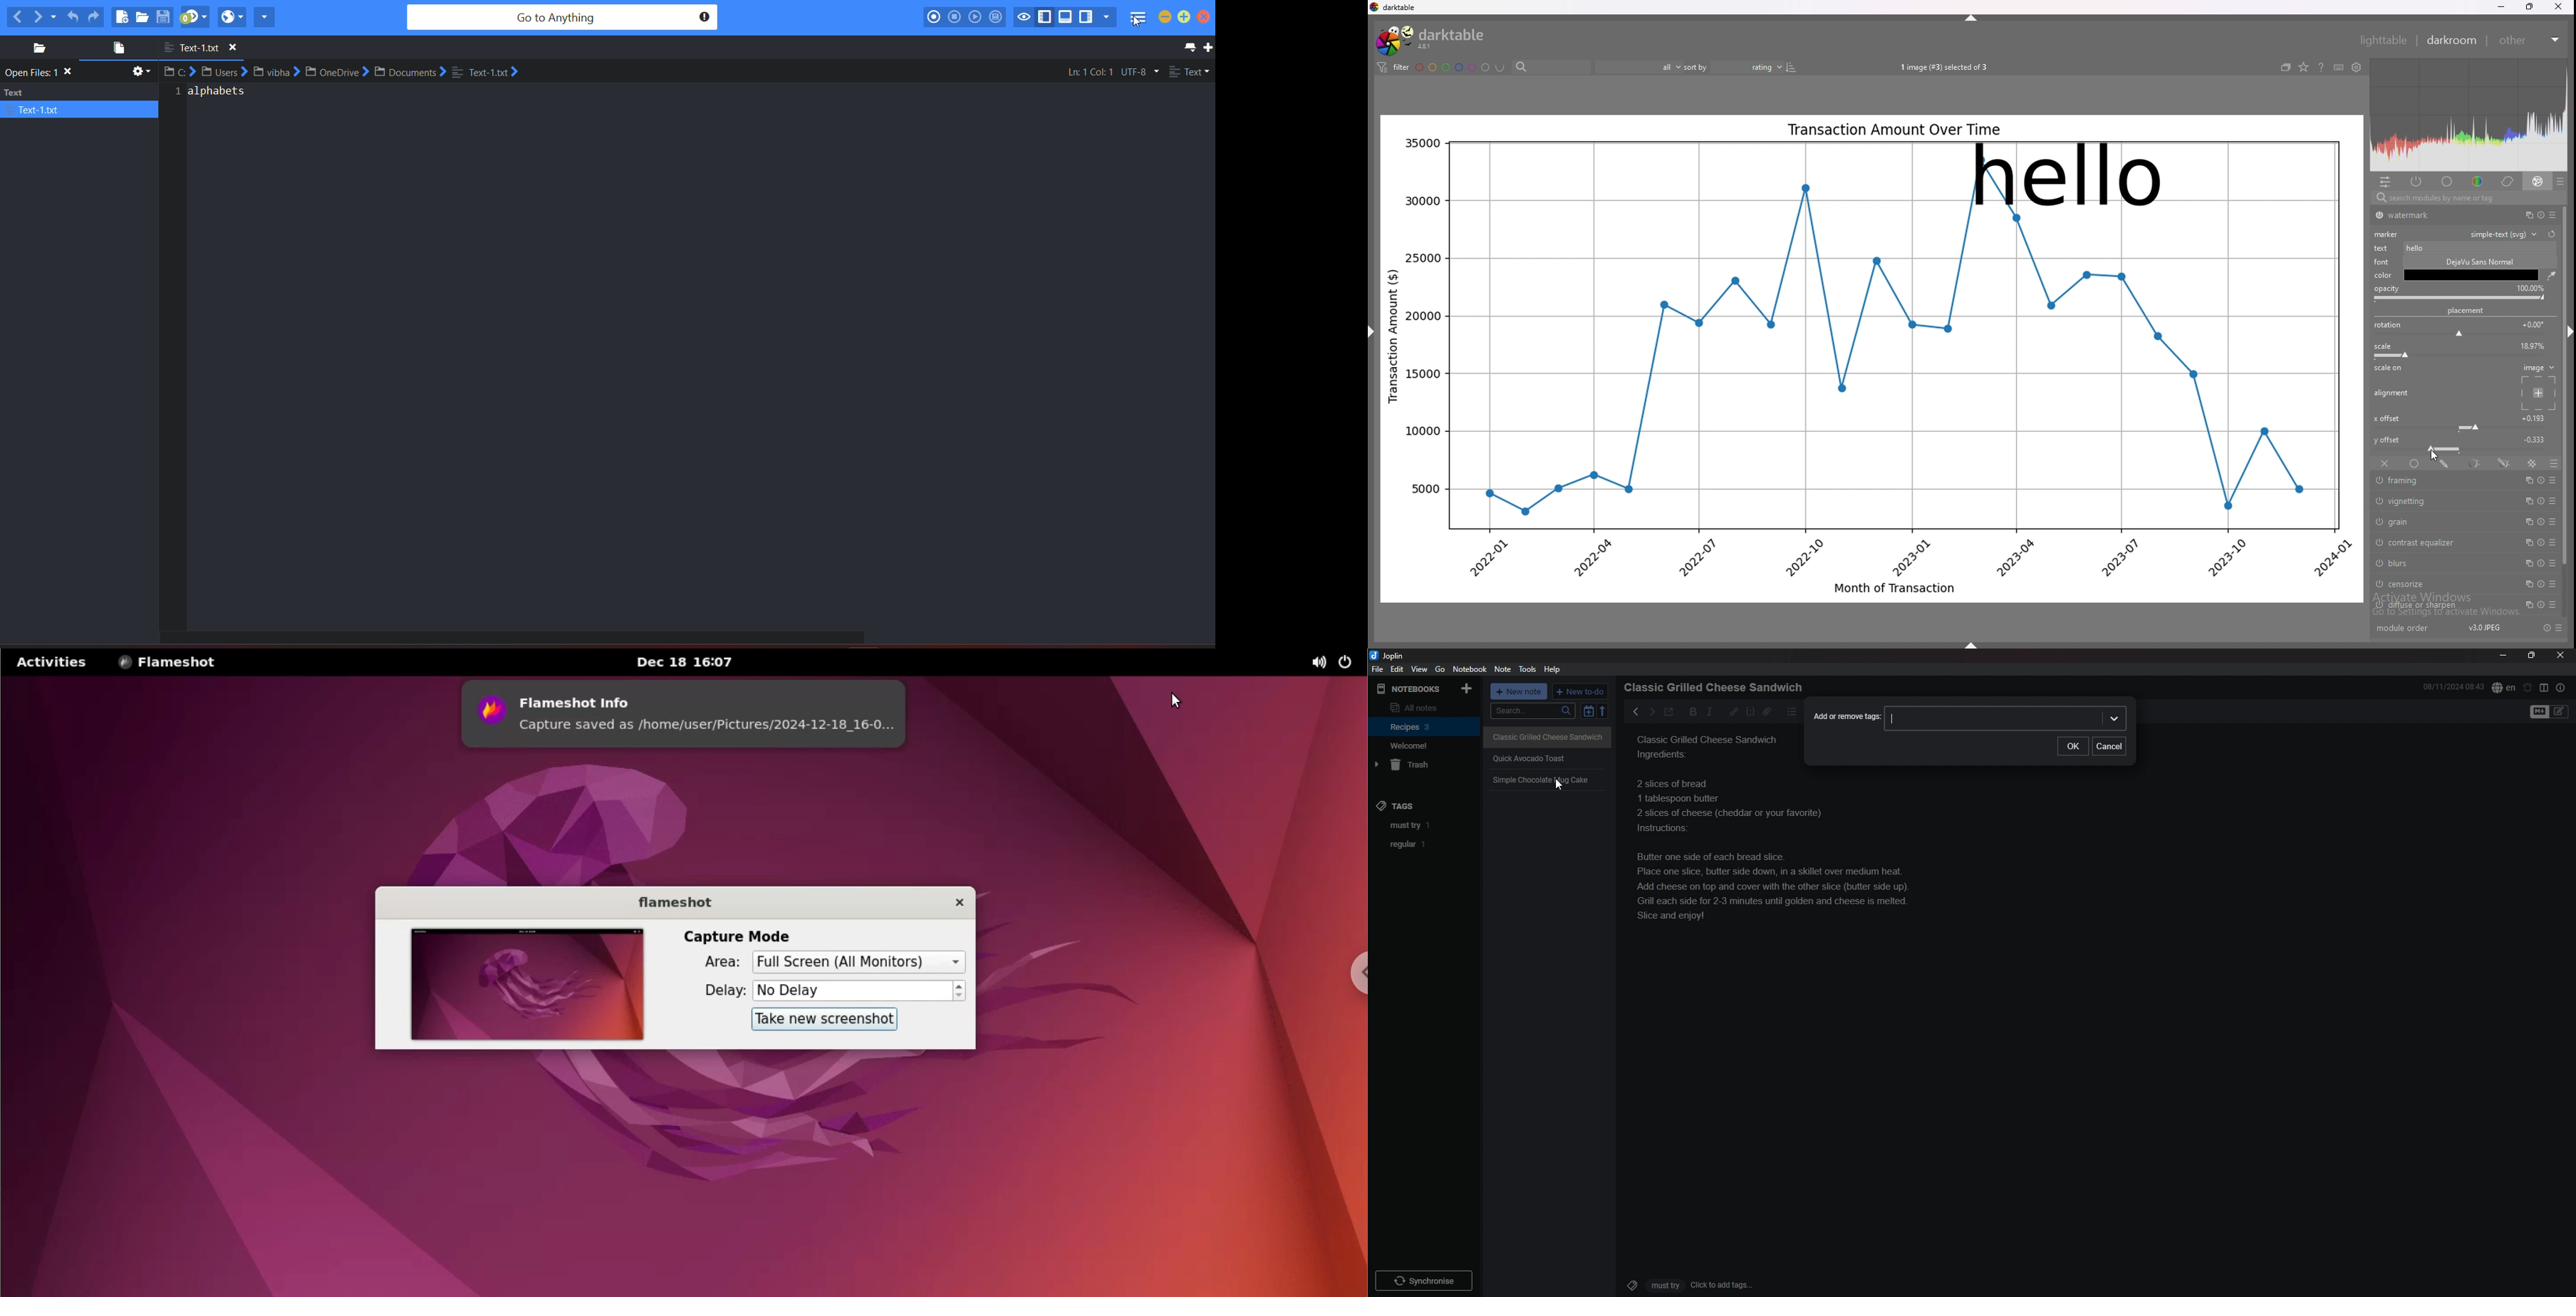 Image resolution: width=2576 pixels, height=1316 pixels. Describe the element at coordinates (2531, 288) in the screenshot. I see `opacity` at that location.